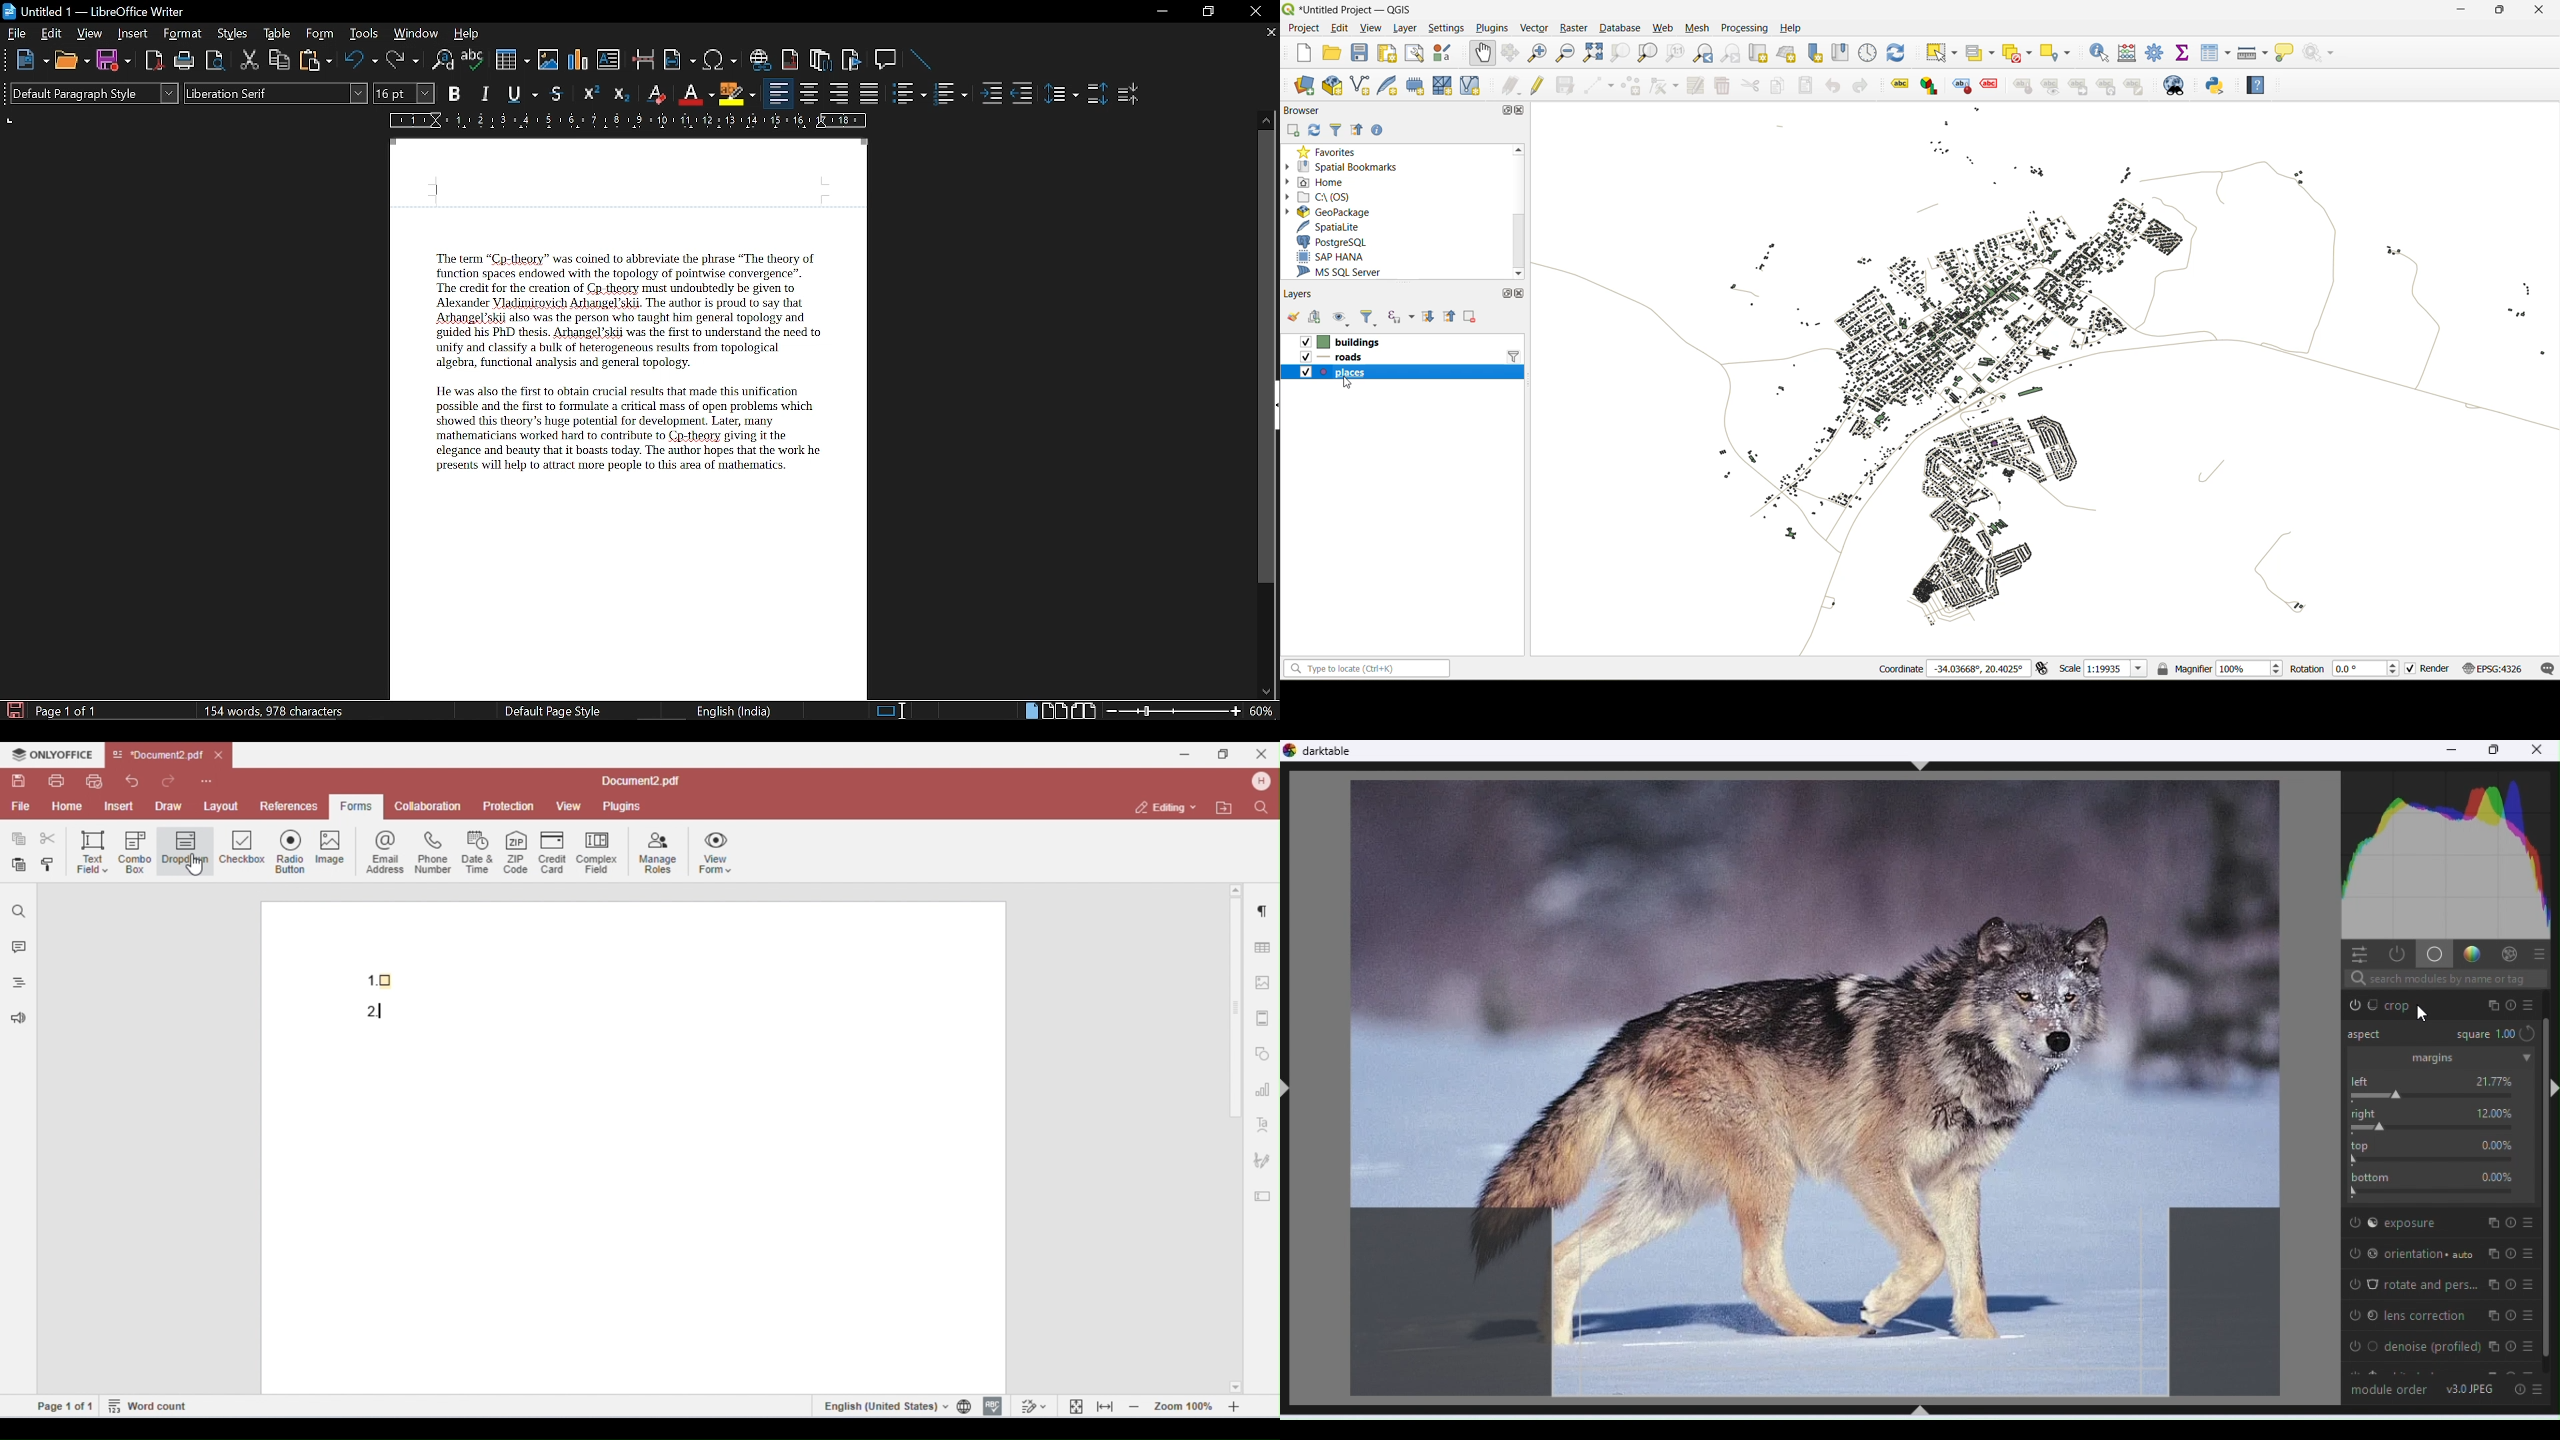 The width and height of the screenshot is (2576, 1456). I want to click on select location, so click(2061, 51).